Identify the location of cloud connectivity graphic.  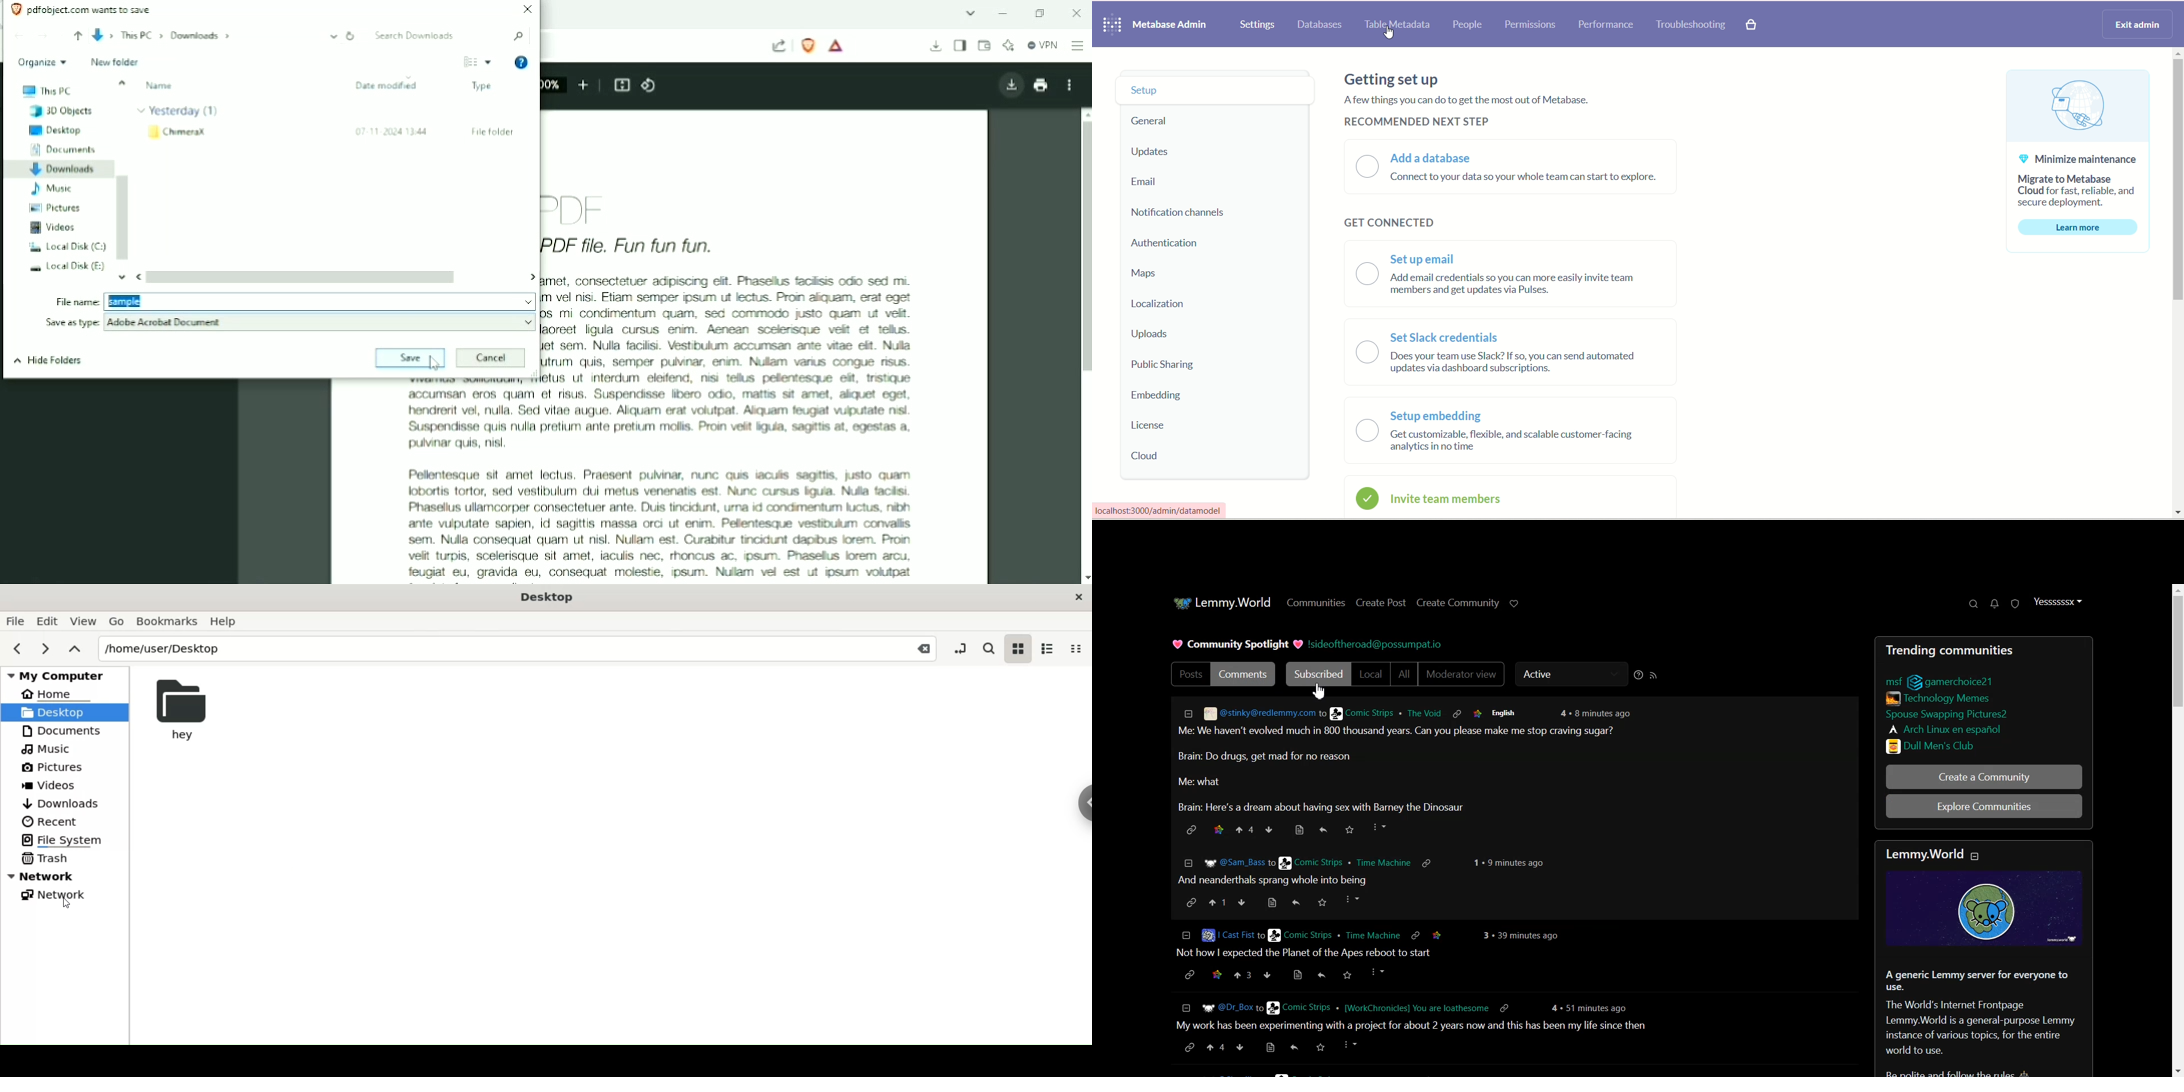
(2072, 102).